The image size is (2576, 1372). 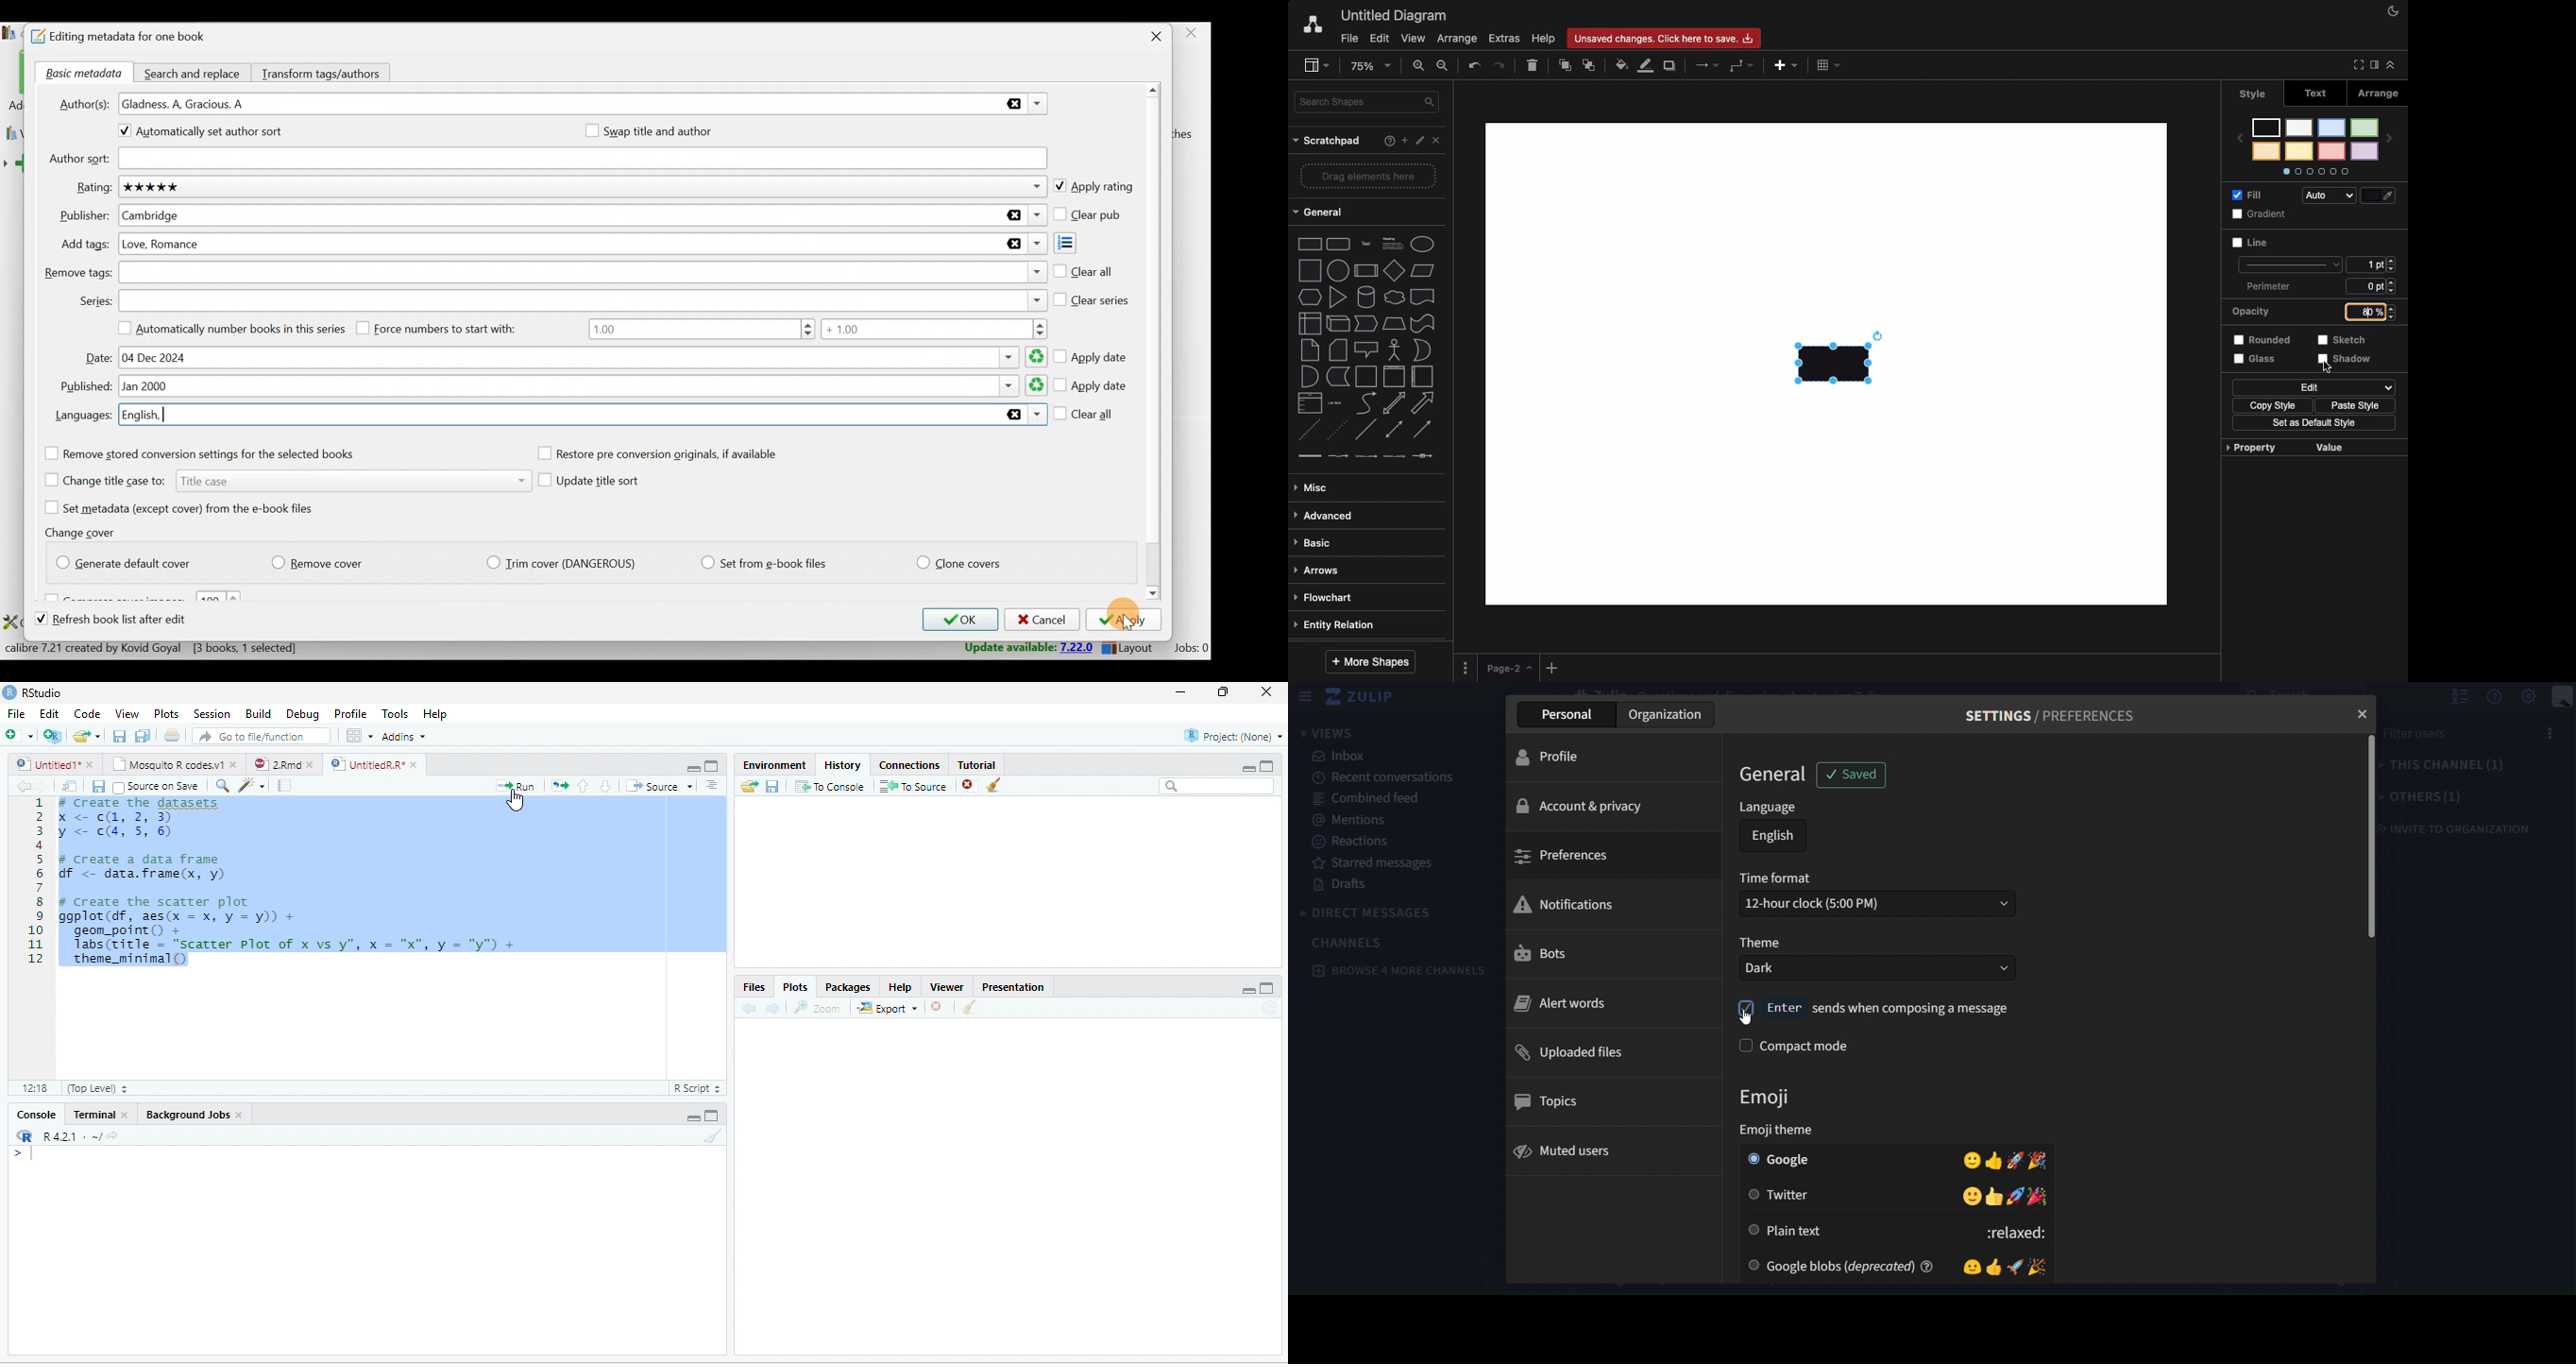 What do you see at coordinates (1423, 405) in the screenshot?
I see `arrow` at bounding box center [1423, 405].